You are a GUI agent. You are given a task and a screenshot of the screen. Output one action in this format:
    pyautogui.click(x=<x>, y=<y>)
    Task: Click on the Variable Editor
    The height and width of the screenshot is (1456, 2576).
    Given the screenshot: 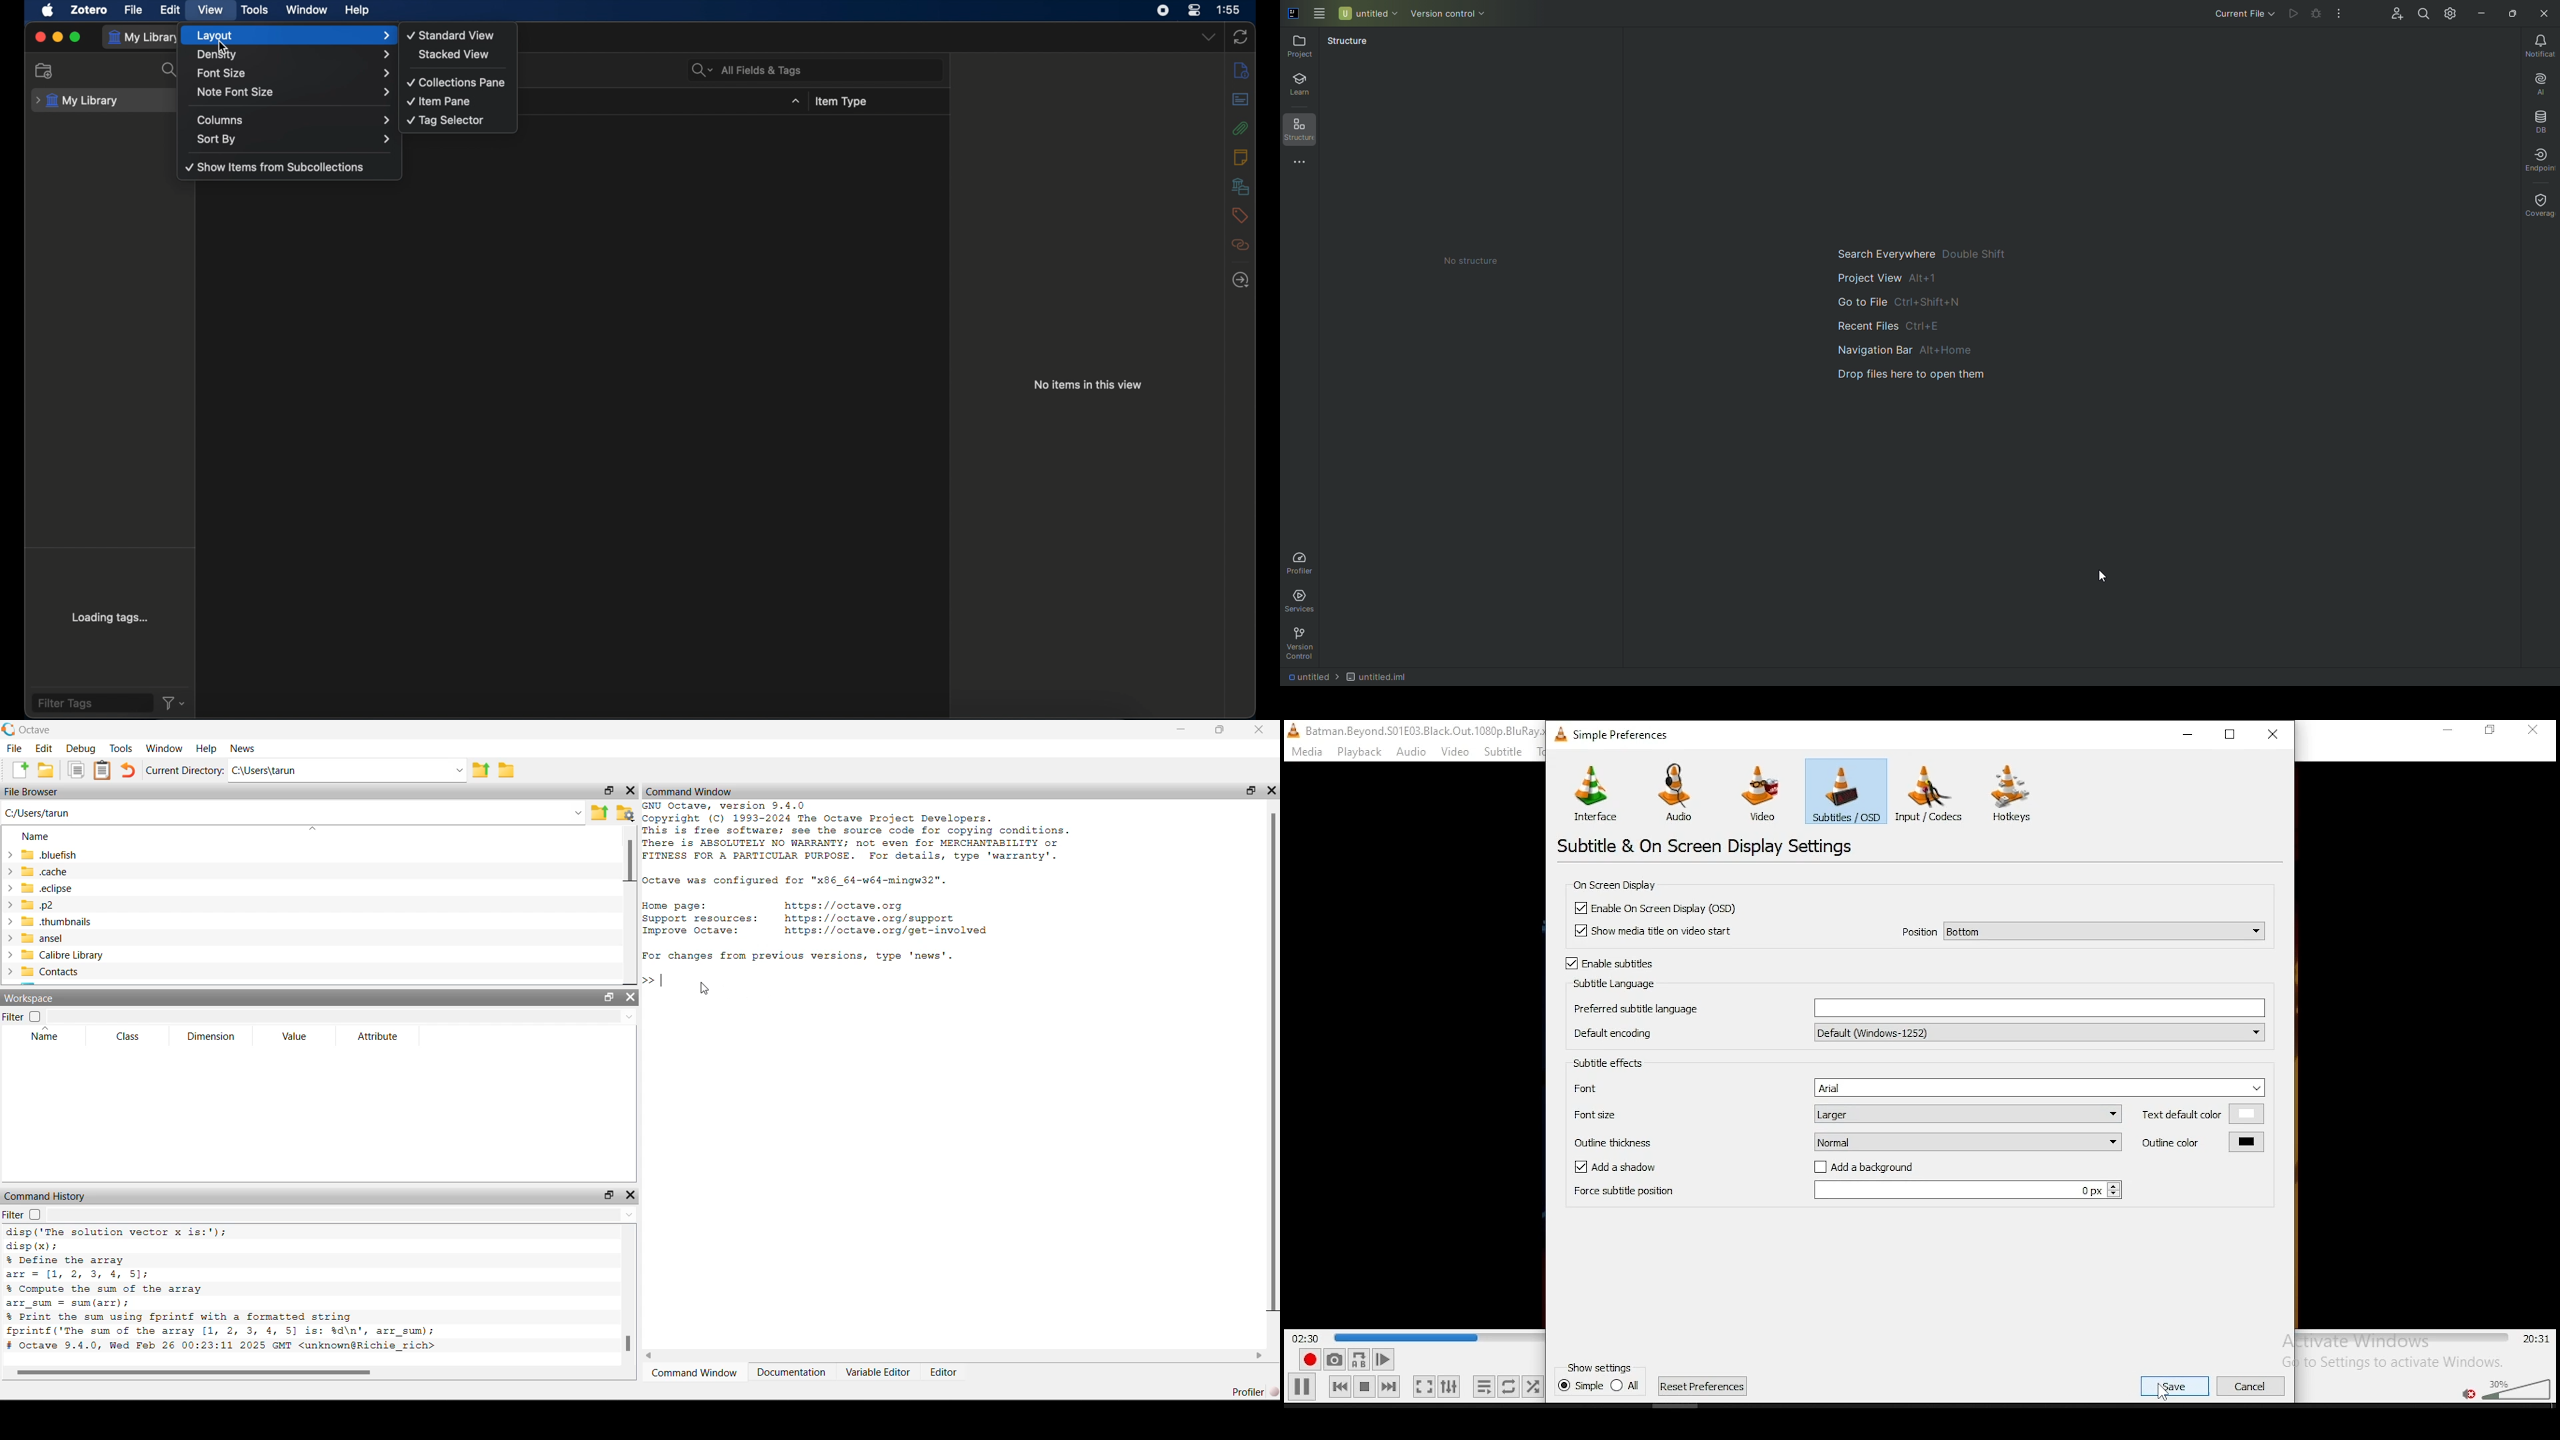 What is the action you would take?
    pyautogui.click(x=878, y=1373)
    